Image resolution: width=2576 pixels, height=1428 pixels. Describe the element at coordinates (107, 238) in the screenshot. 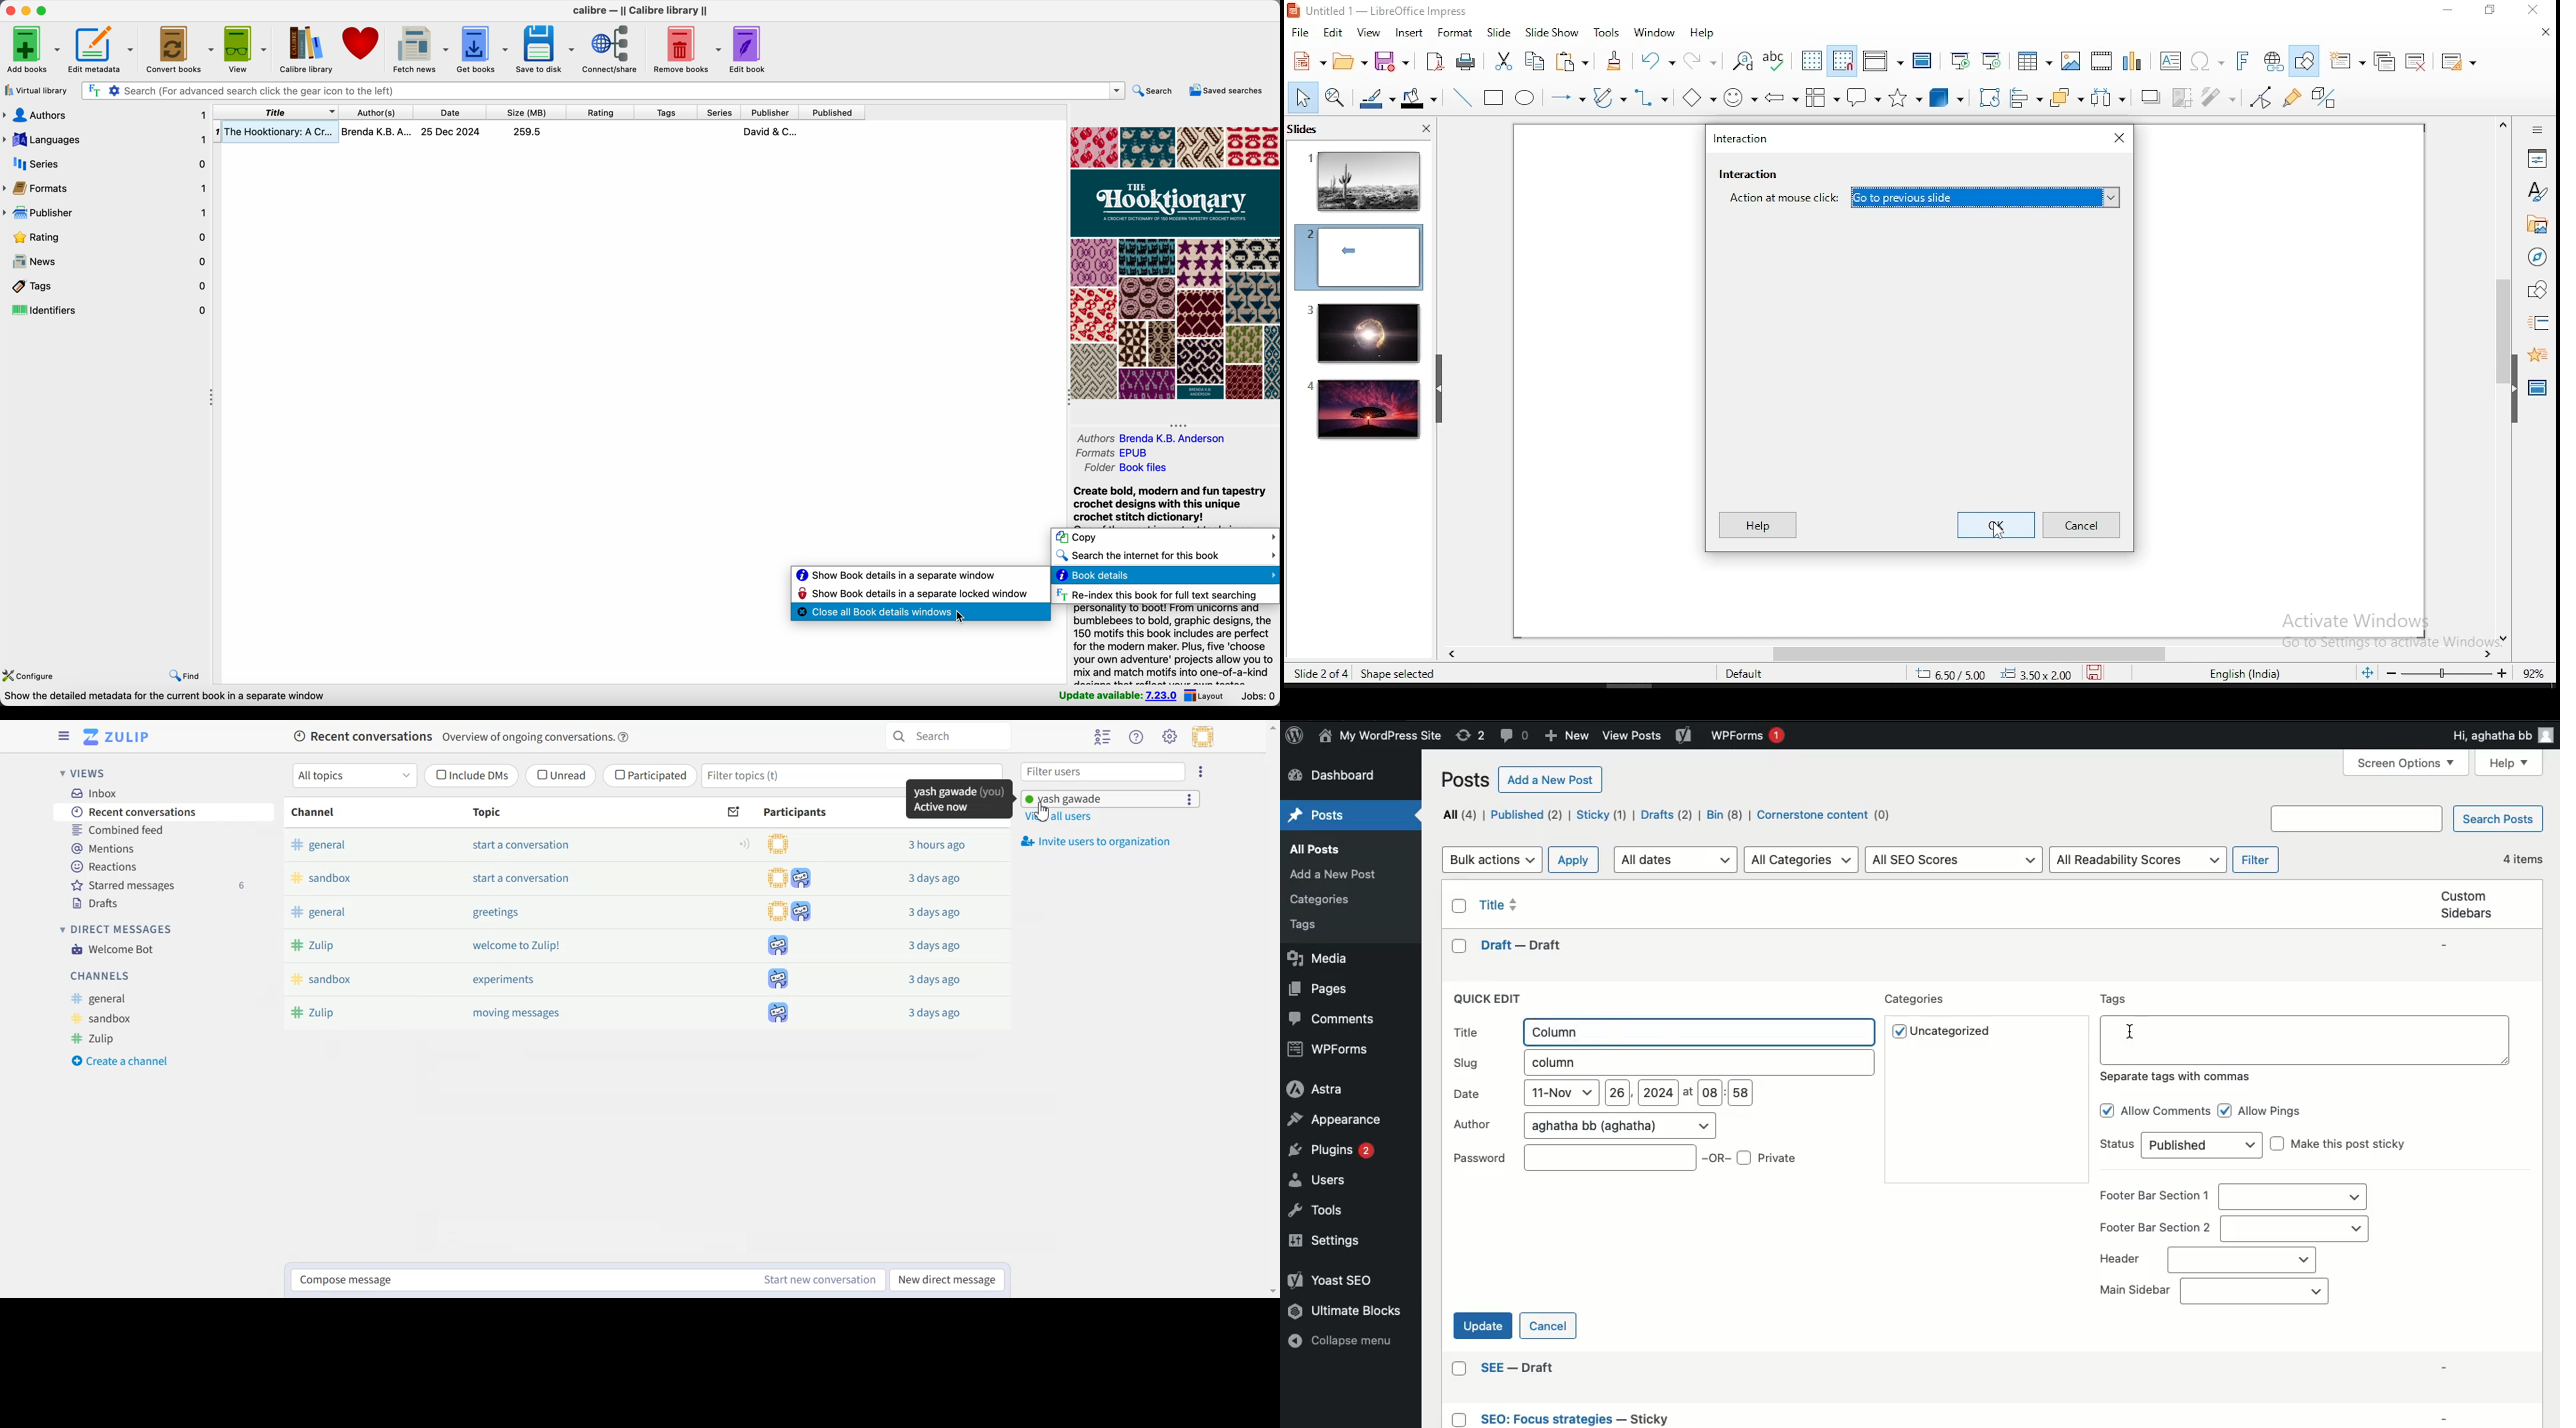

I see `rating` at that location.